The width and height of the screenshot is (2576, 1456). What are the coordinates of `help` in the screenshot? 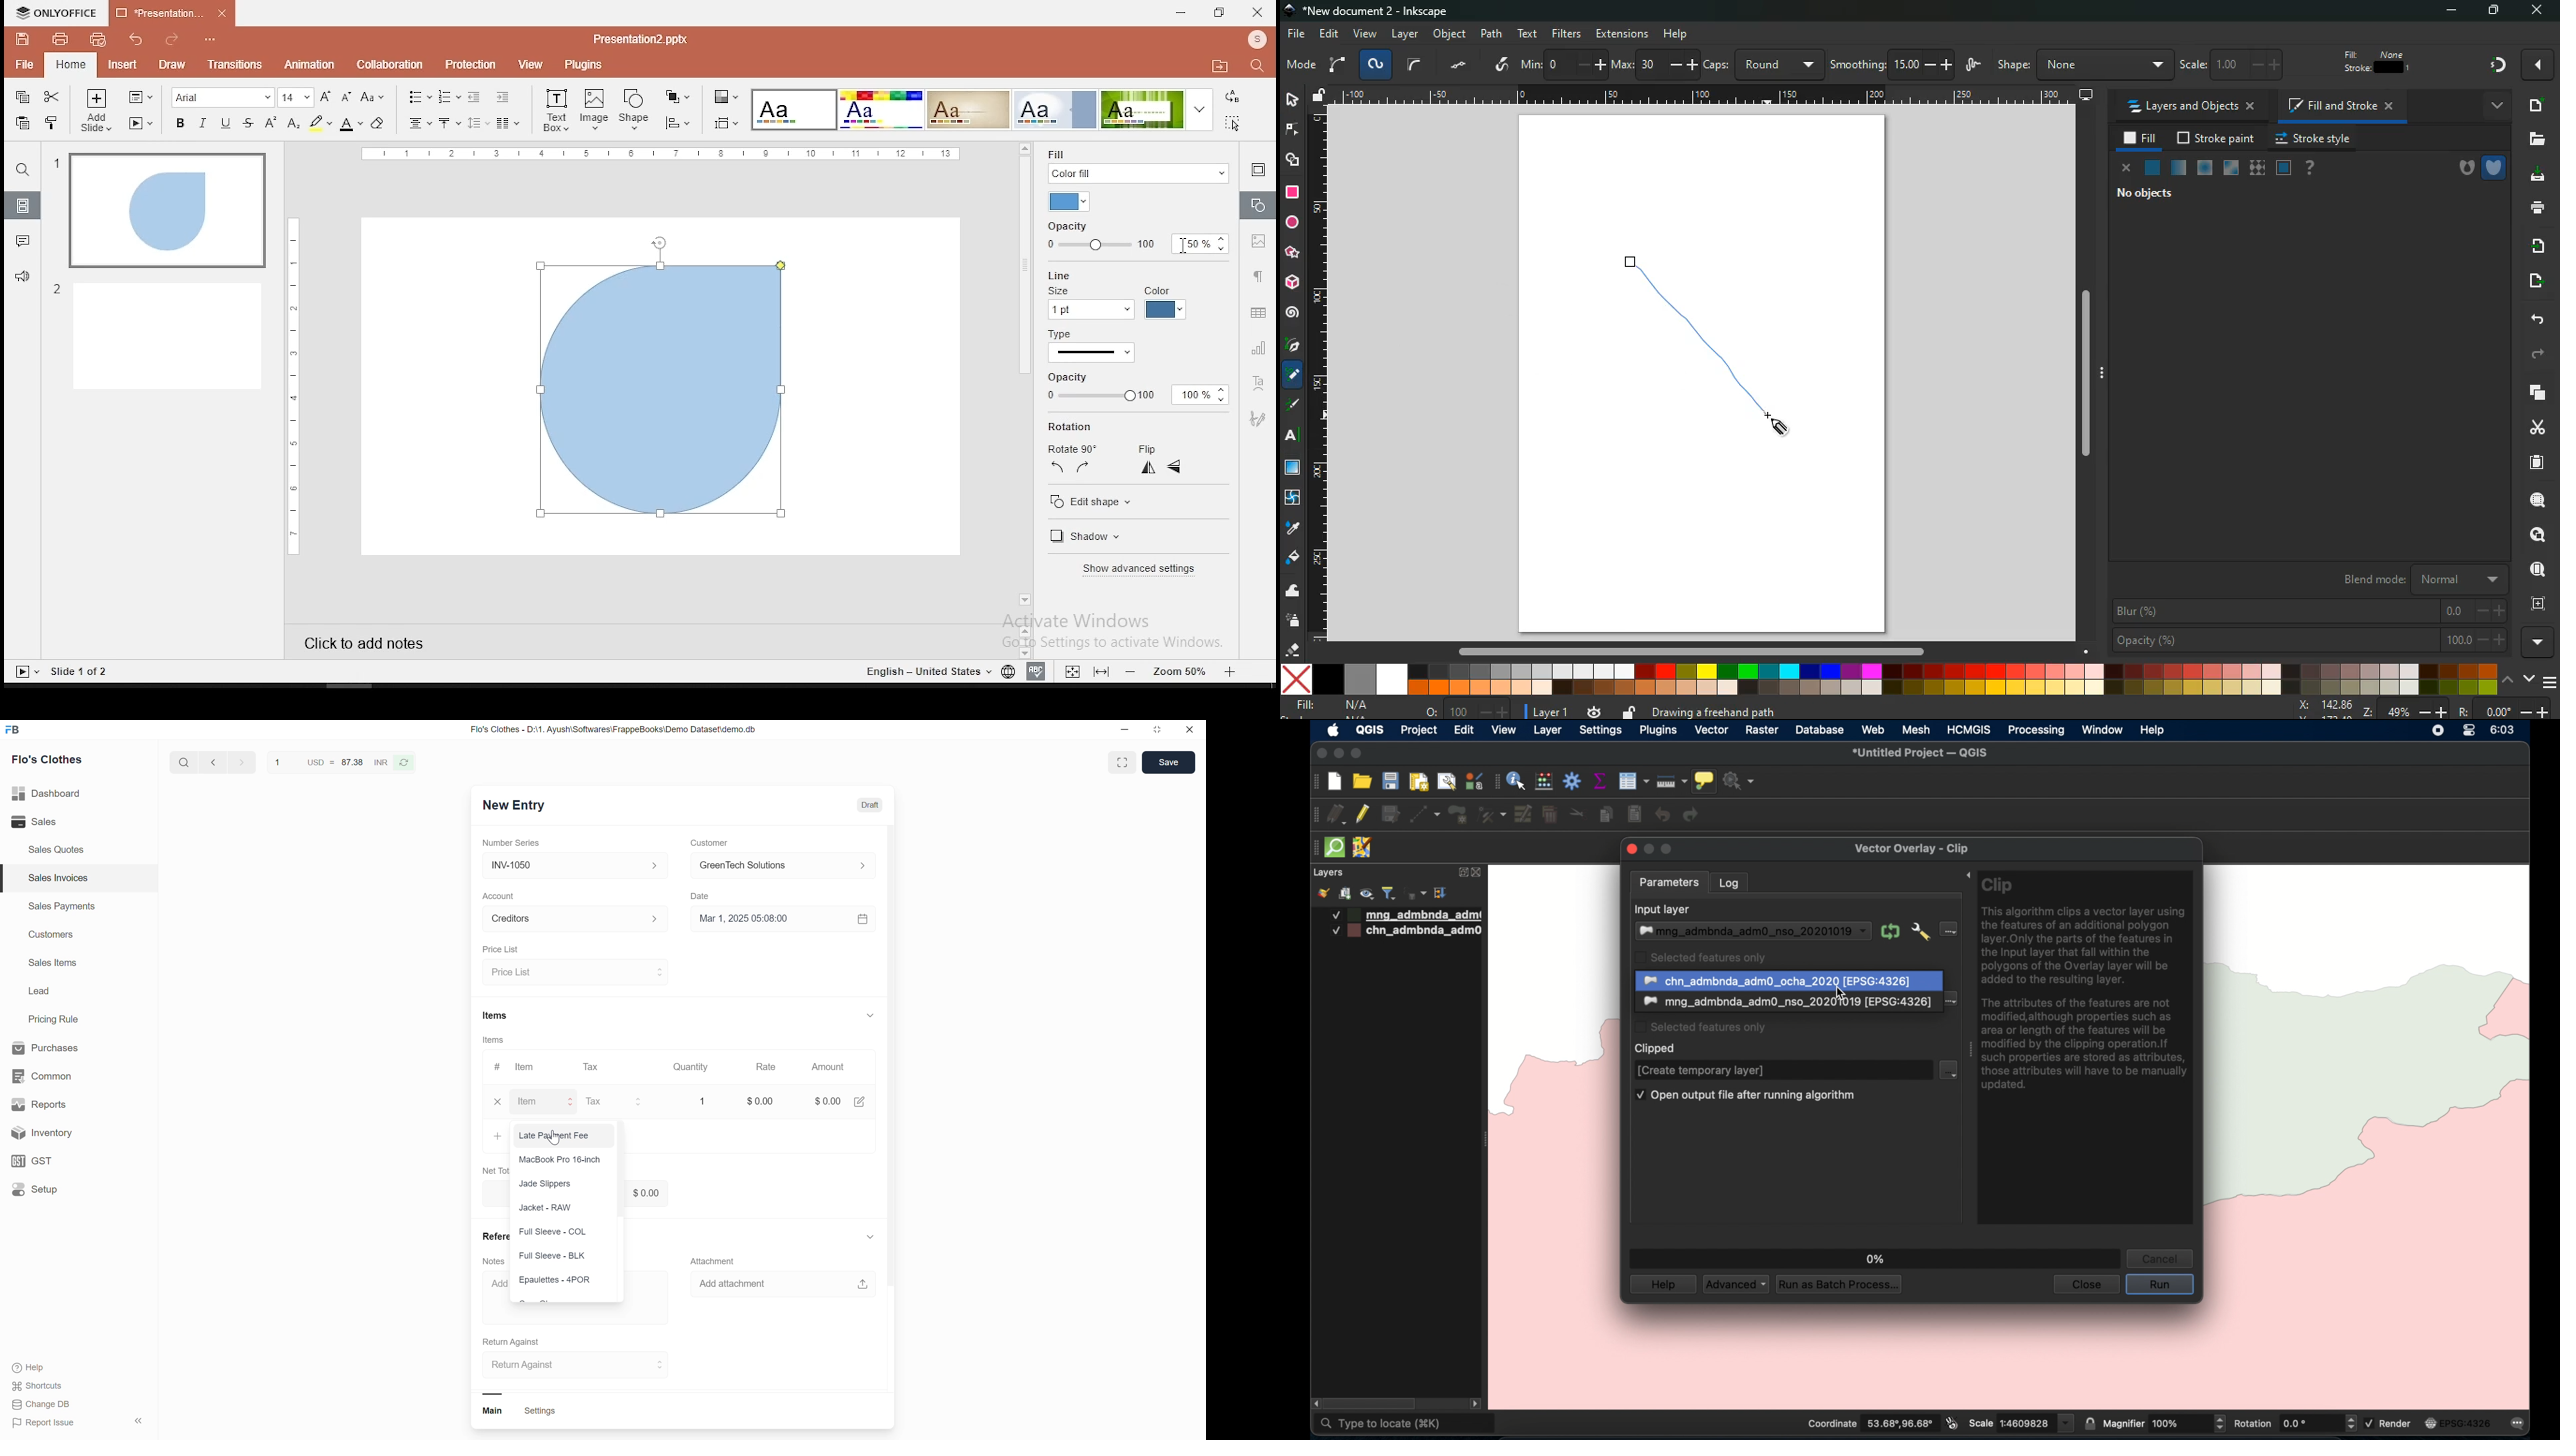 It's located at (1662, 1284).